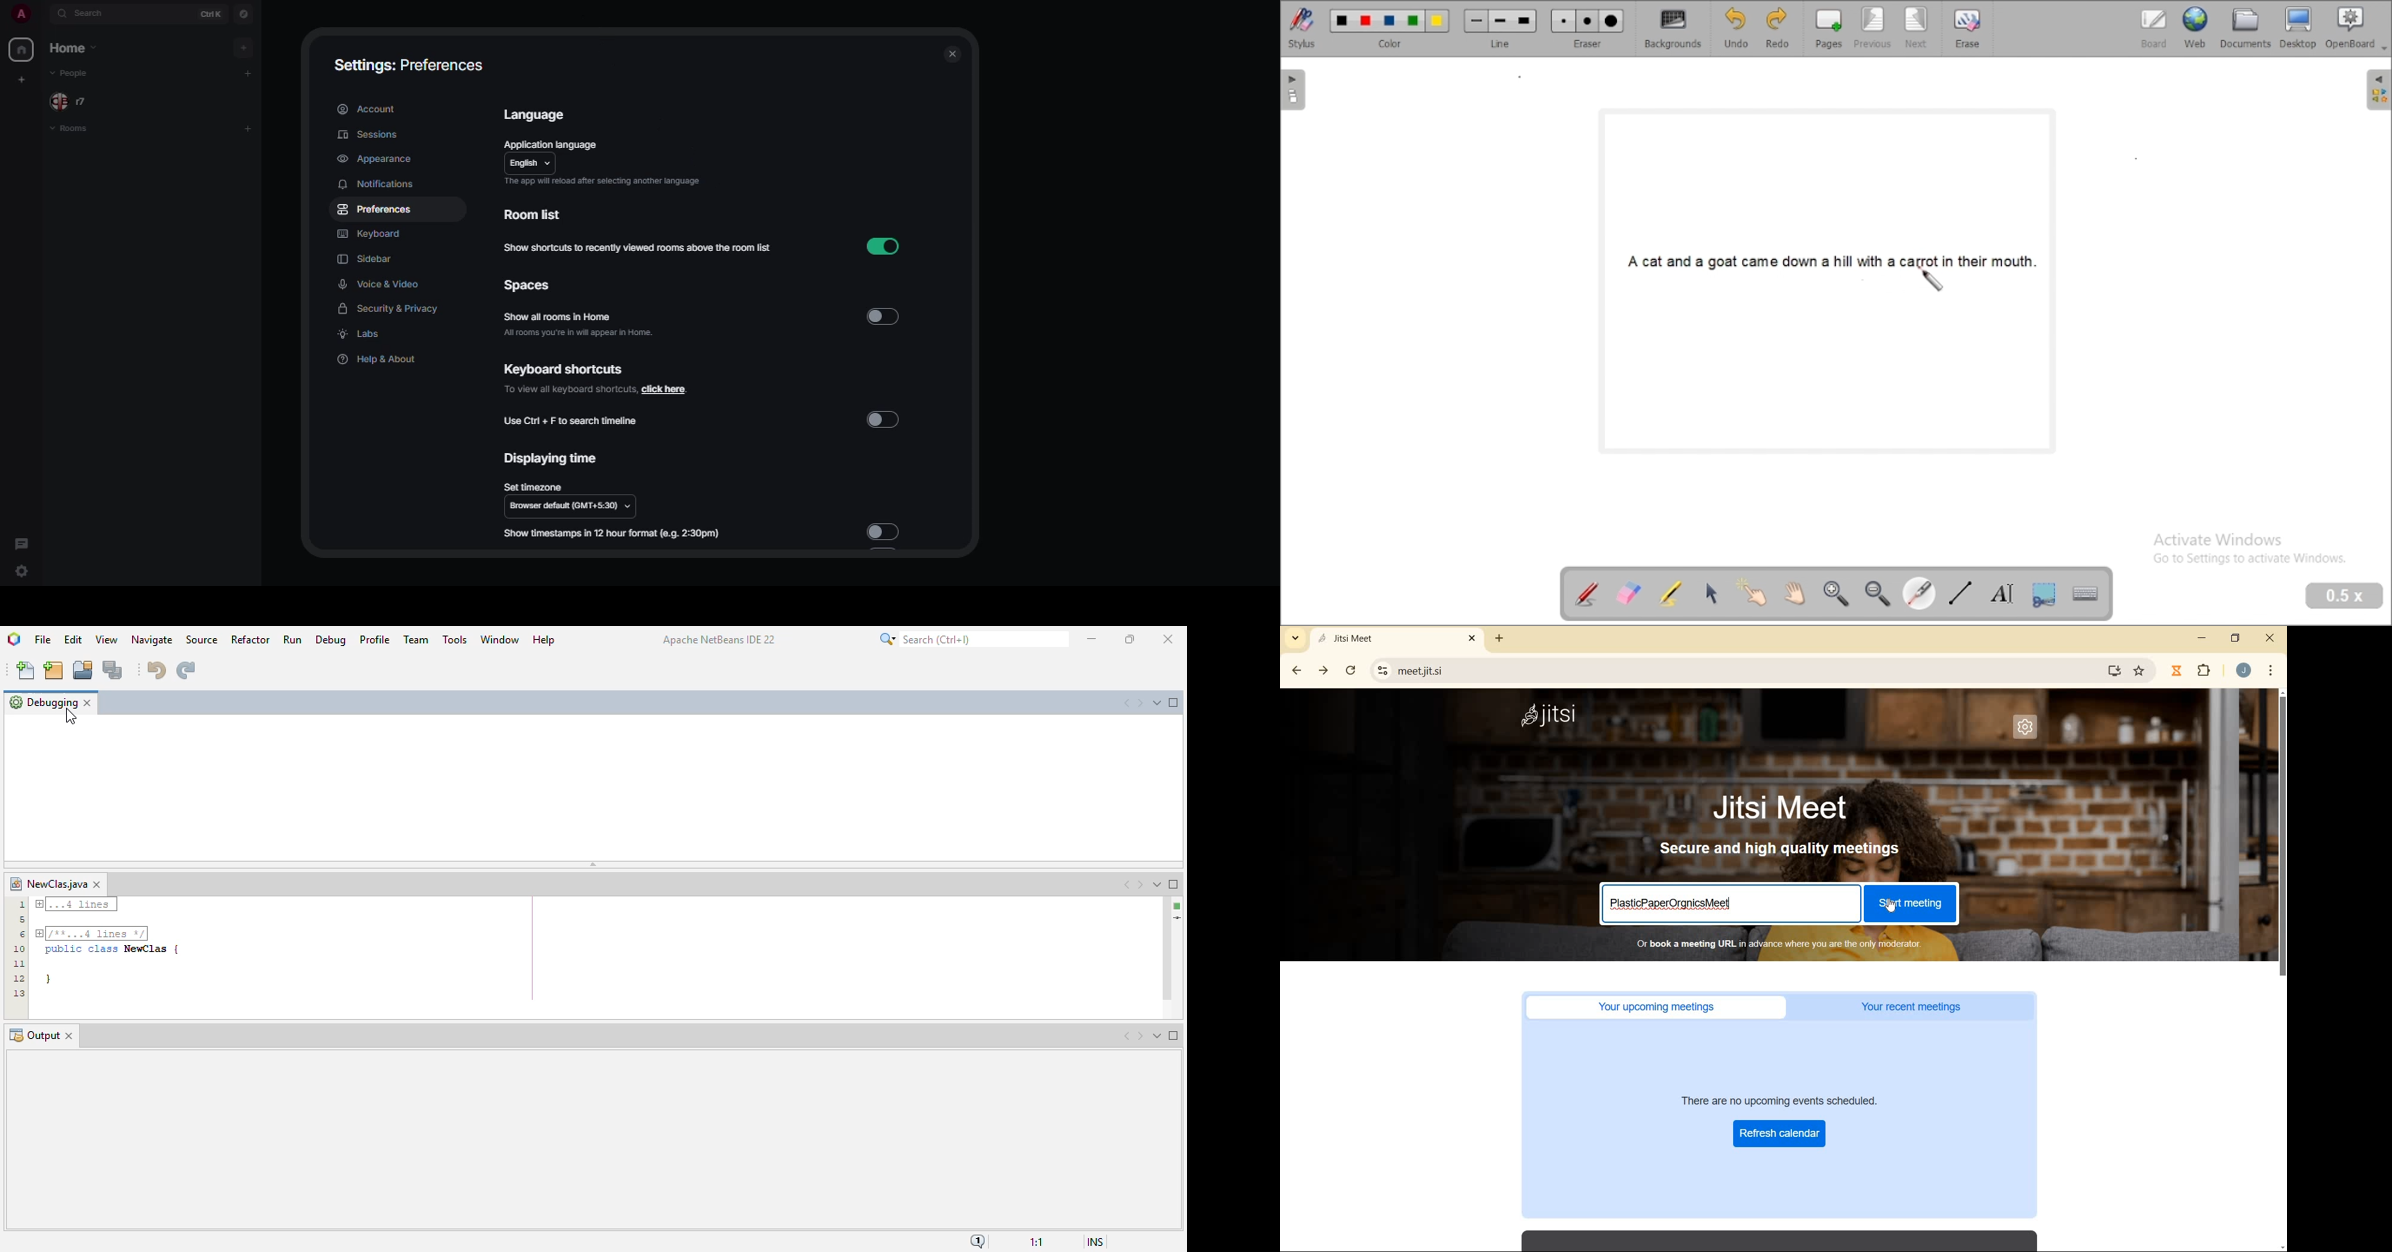  What do you see at coordinates (1920, 262) in the screenshot?
I see `Carrot` at bounding box center [1920, 262].